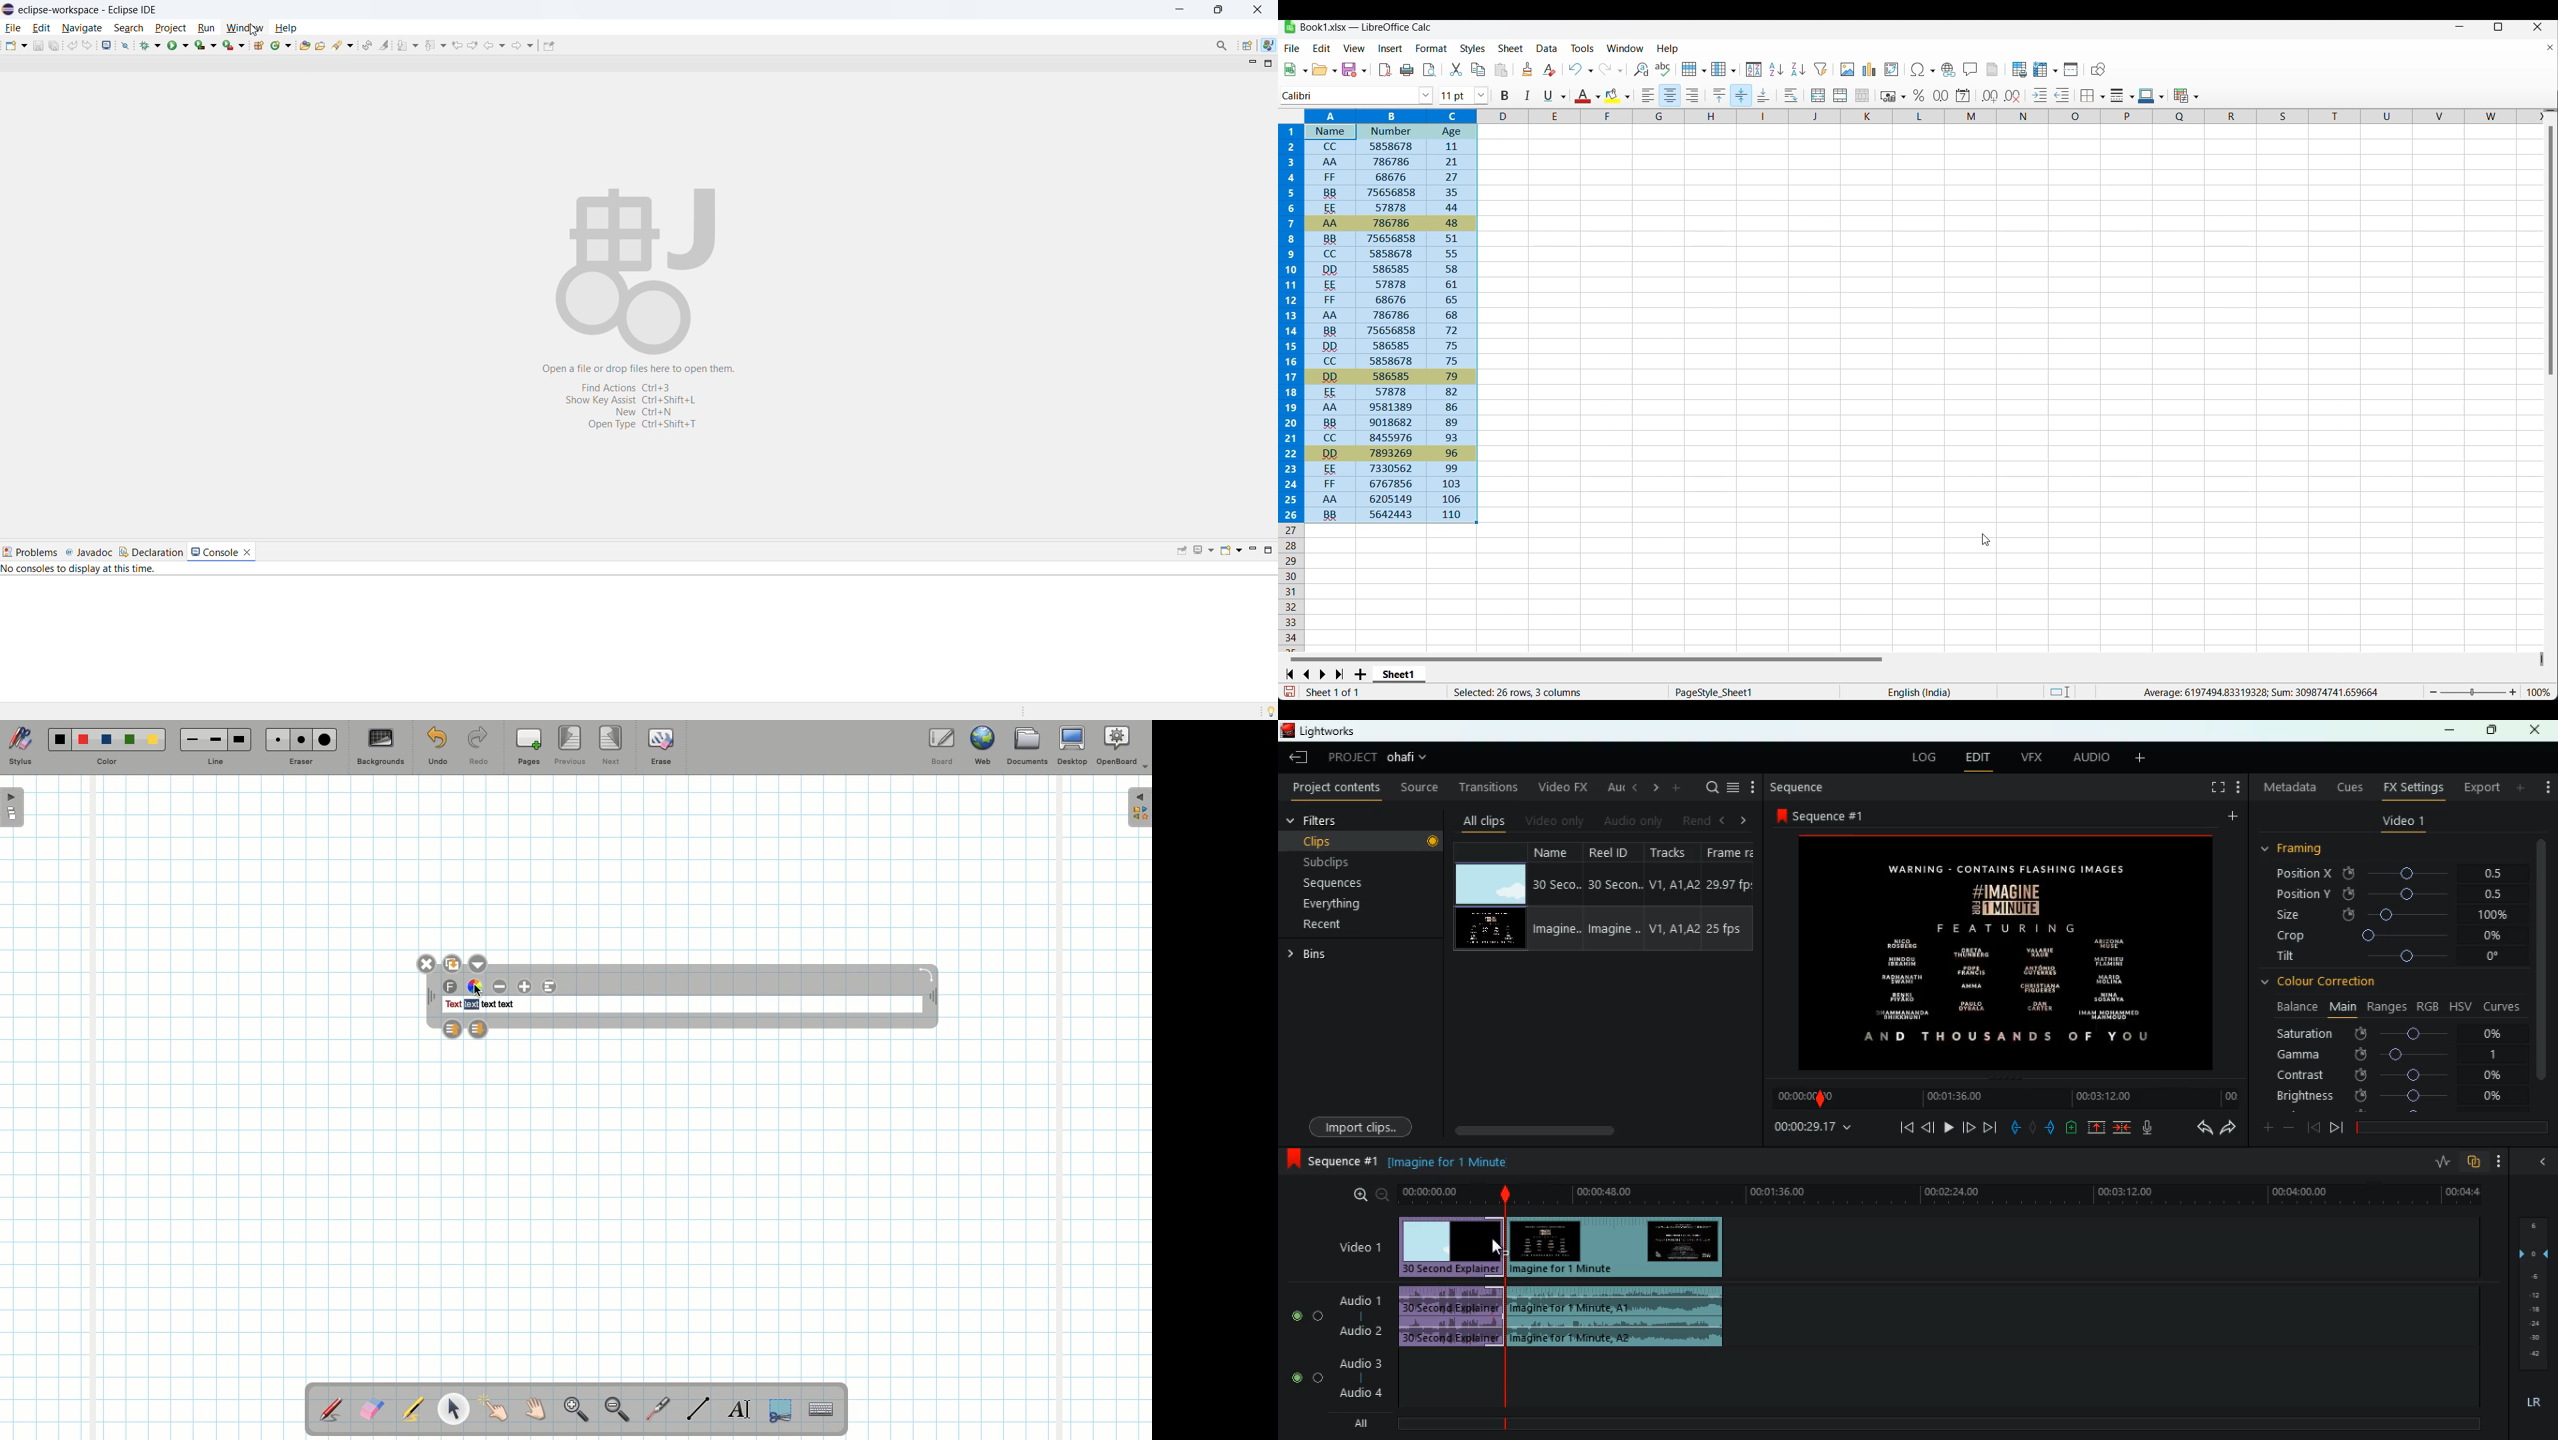 The image size is (2576, 1456). What do you see at coordinates (1557, 692) in the screenshot?
I see `Rows and columns in current selection` at bounding box center [1557, 692].